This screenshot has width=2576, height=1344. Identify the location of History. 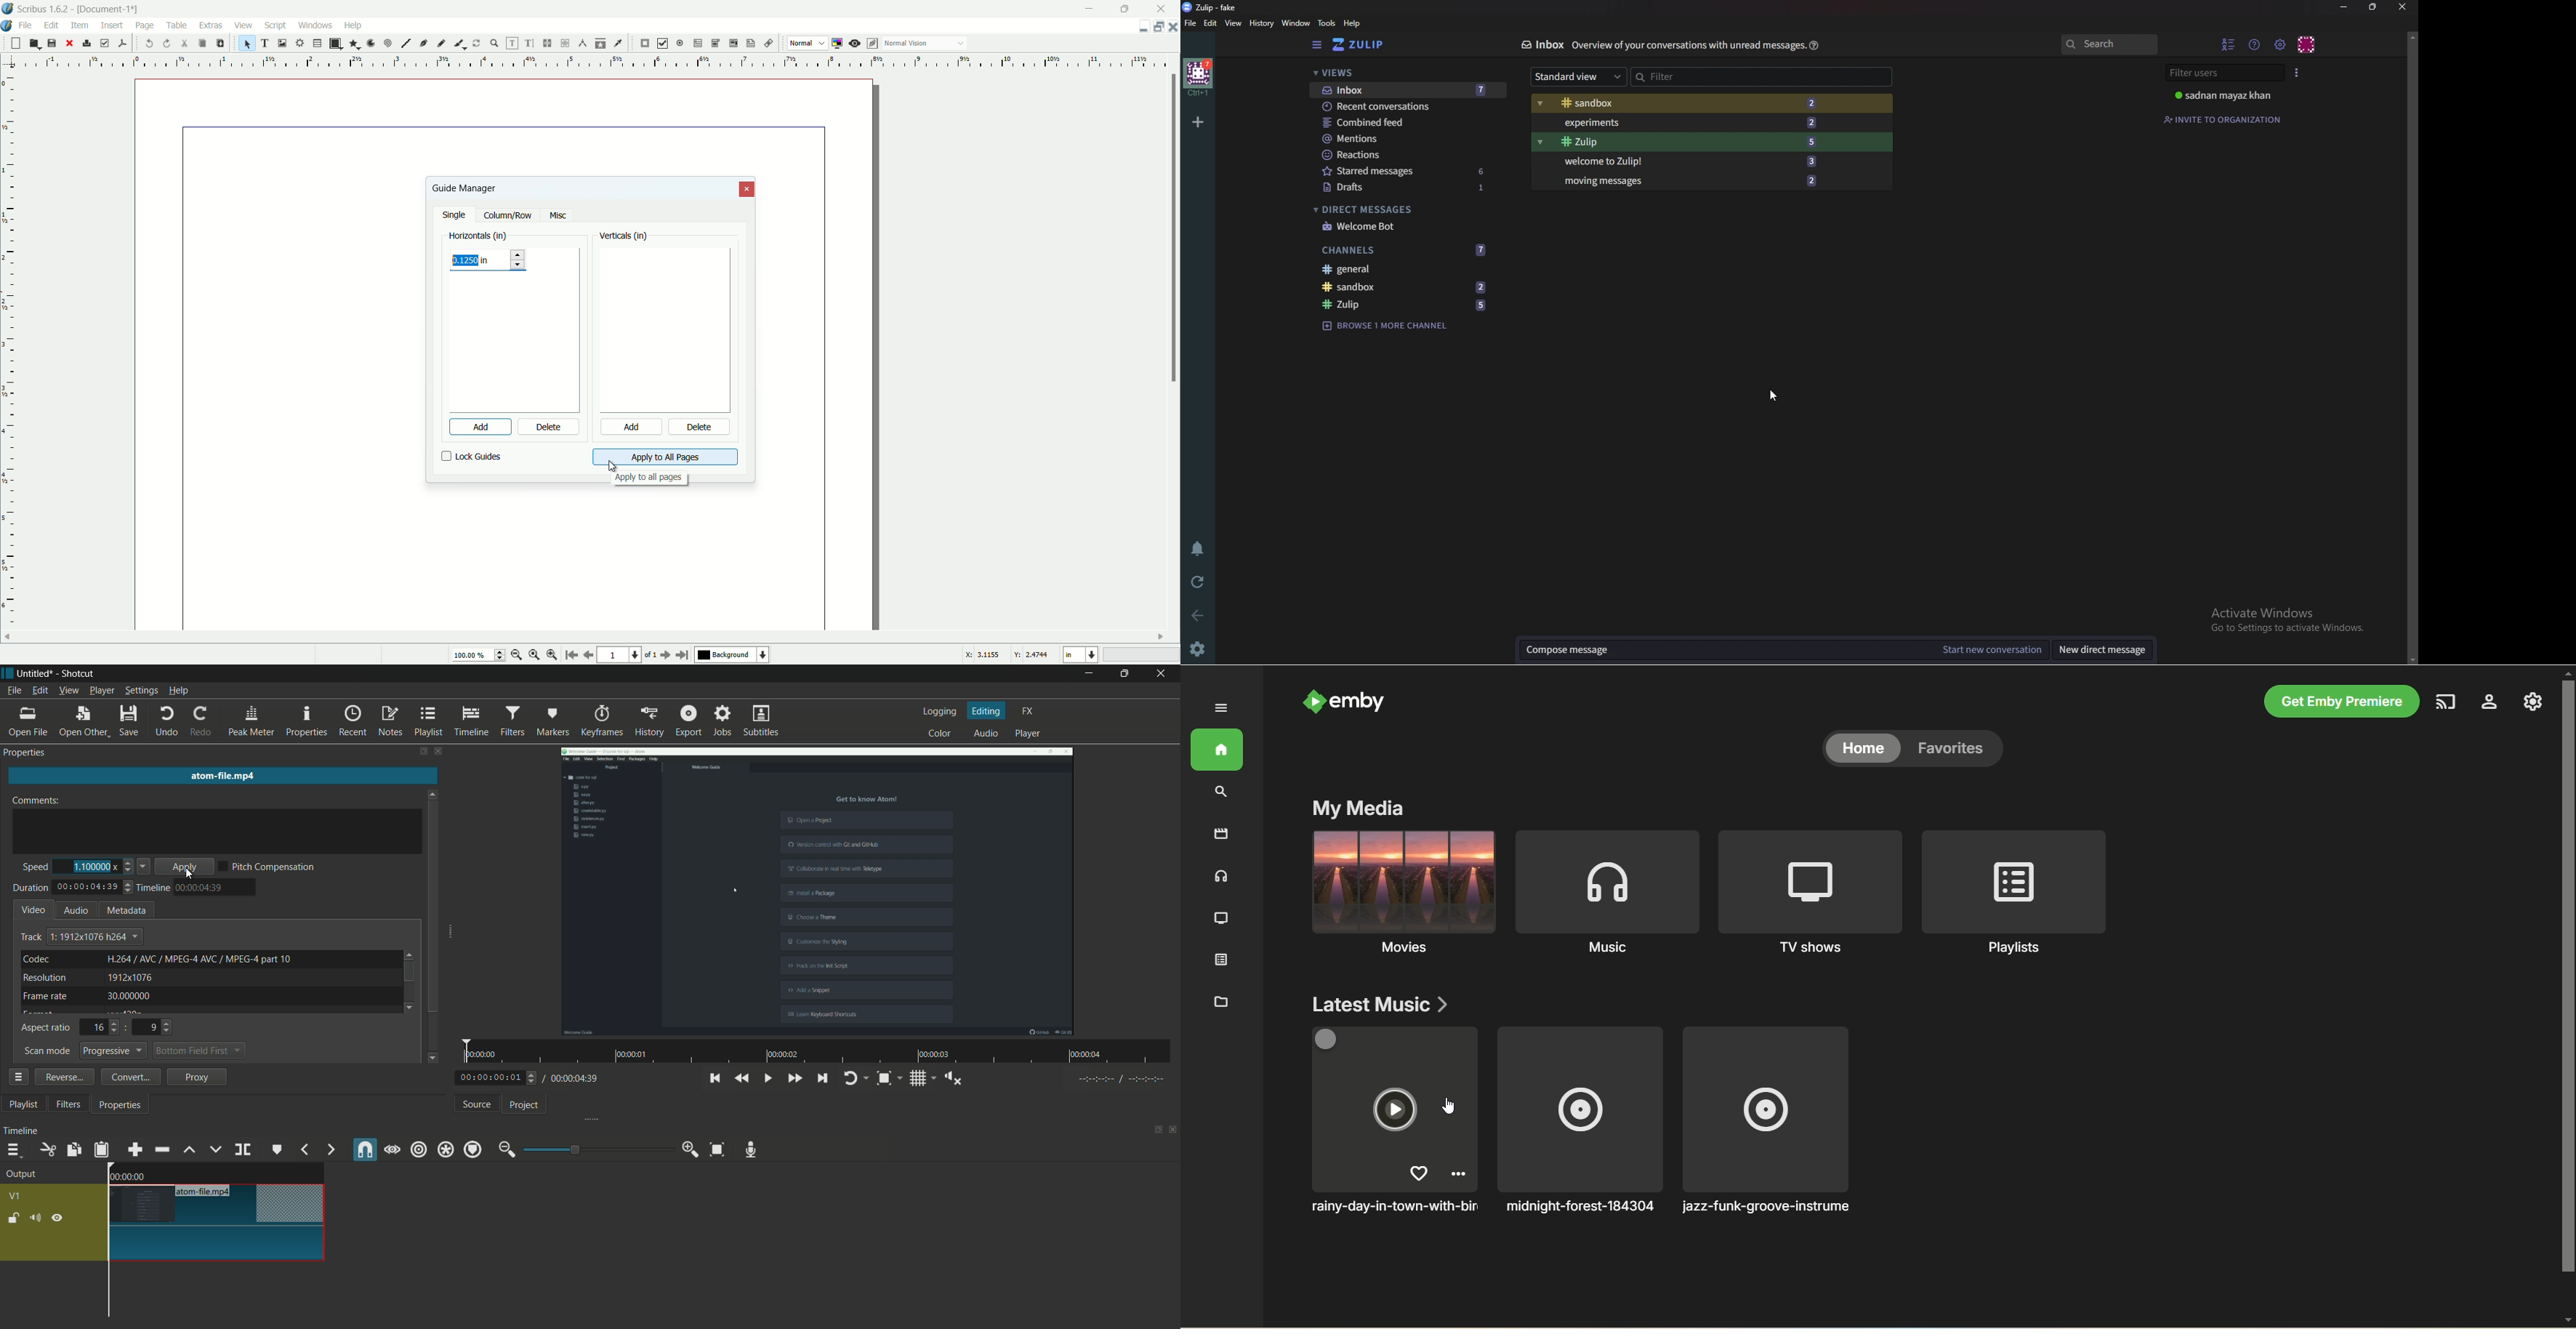
(1262, 23).